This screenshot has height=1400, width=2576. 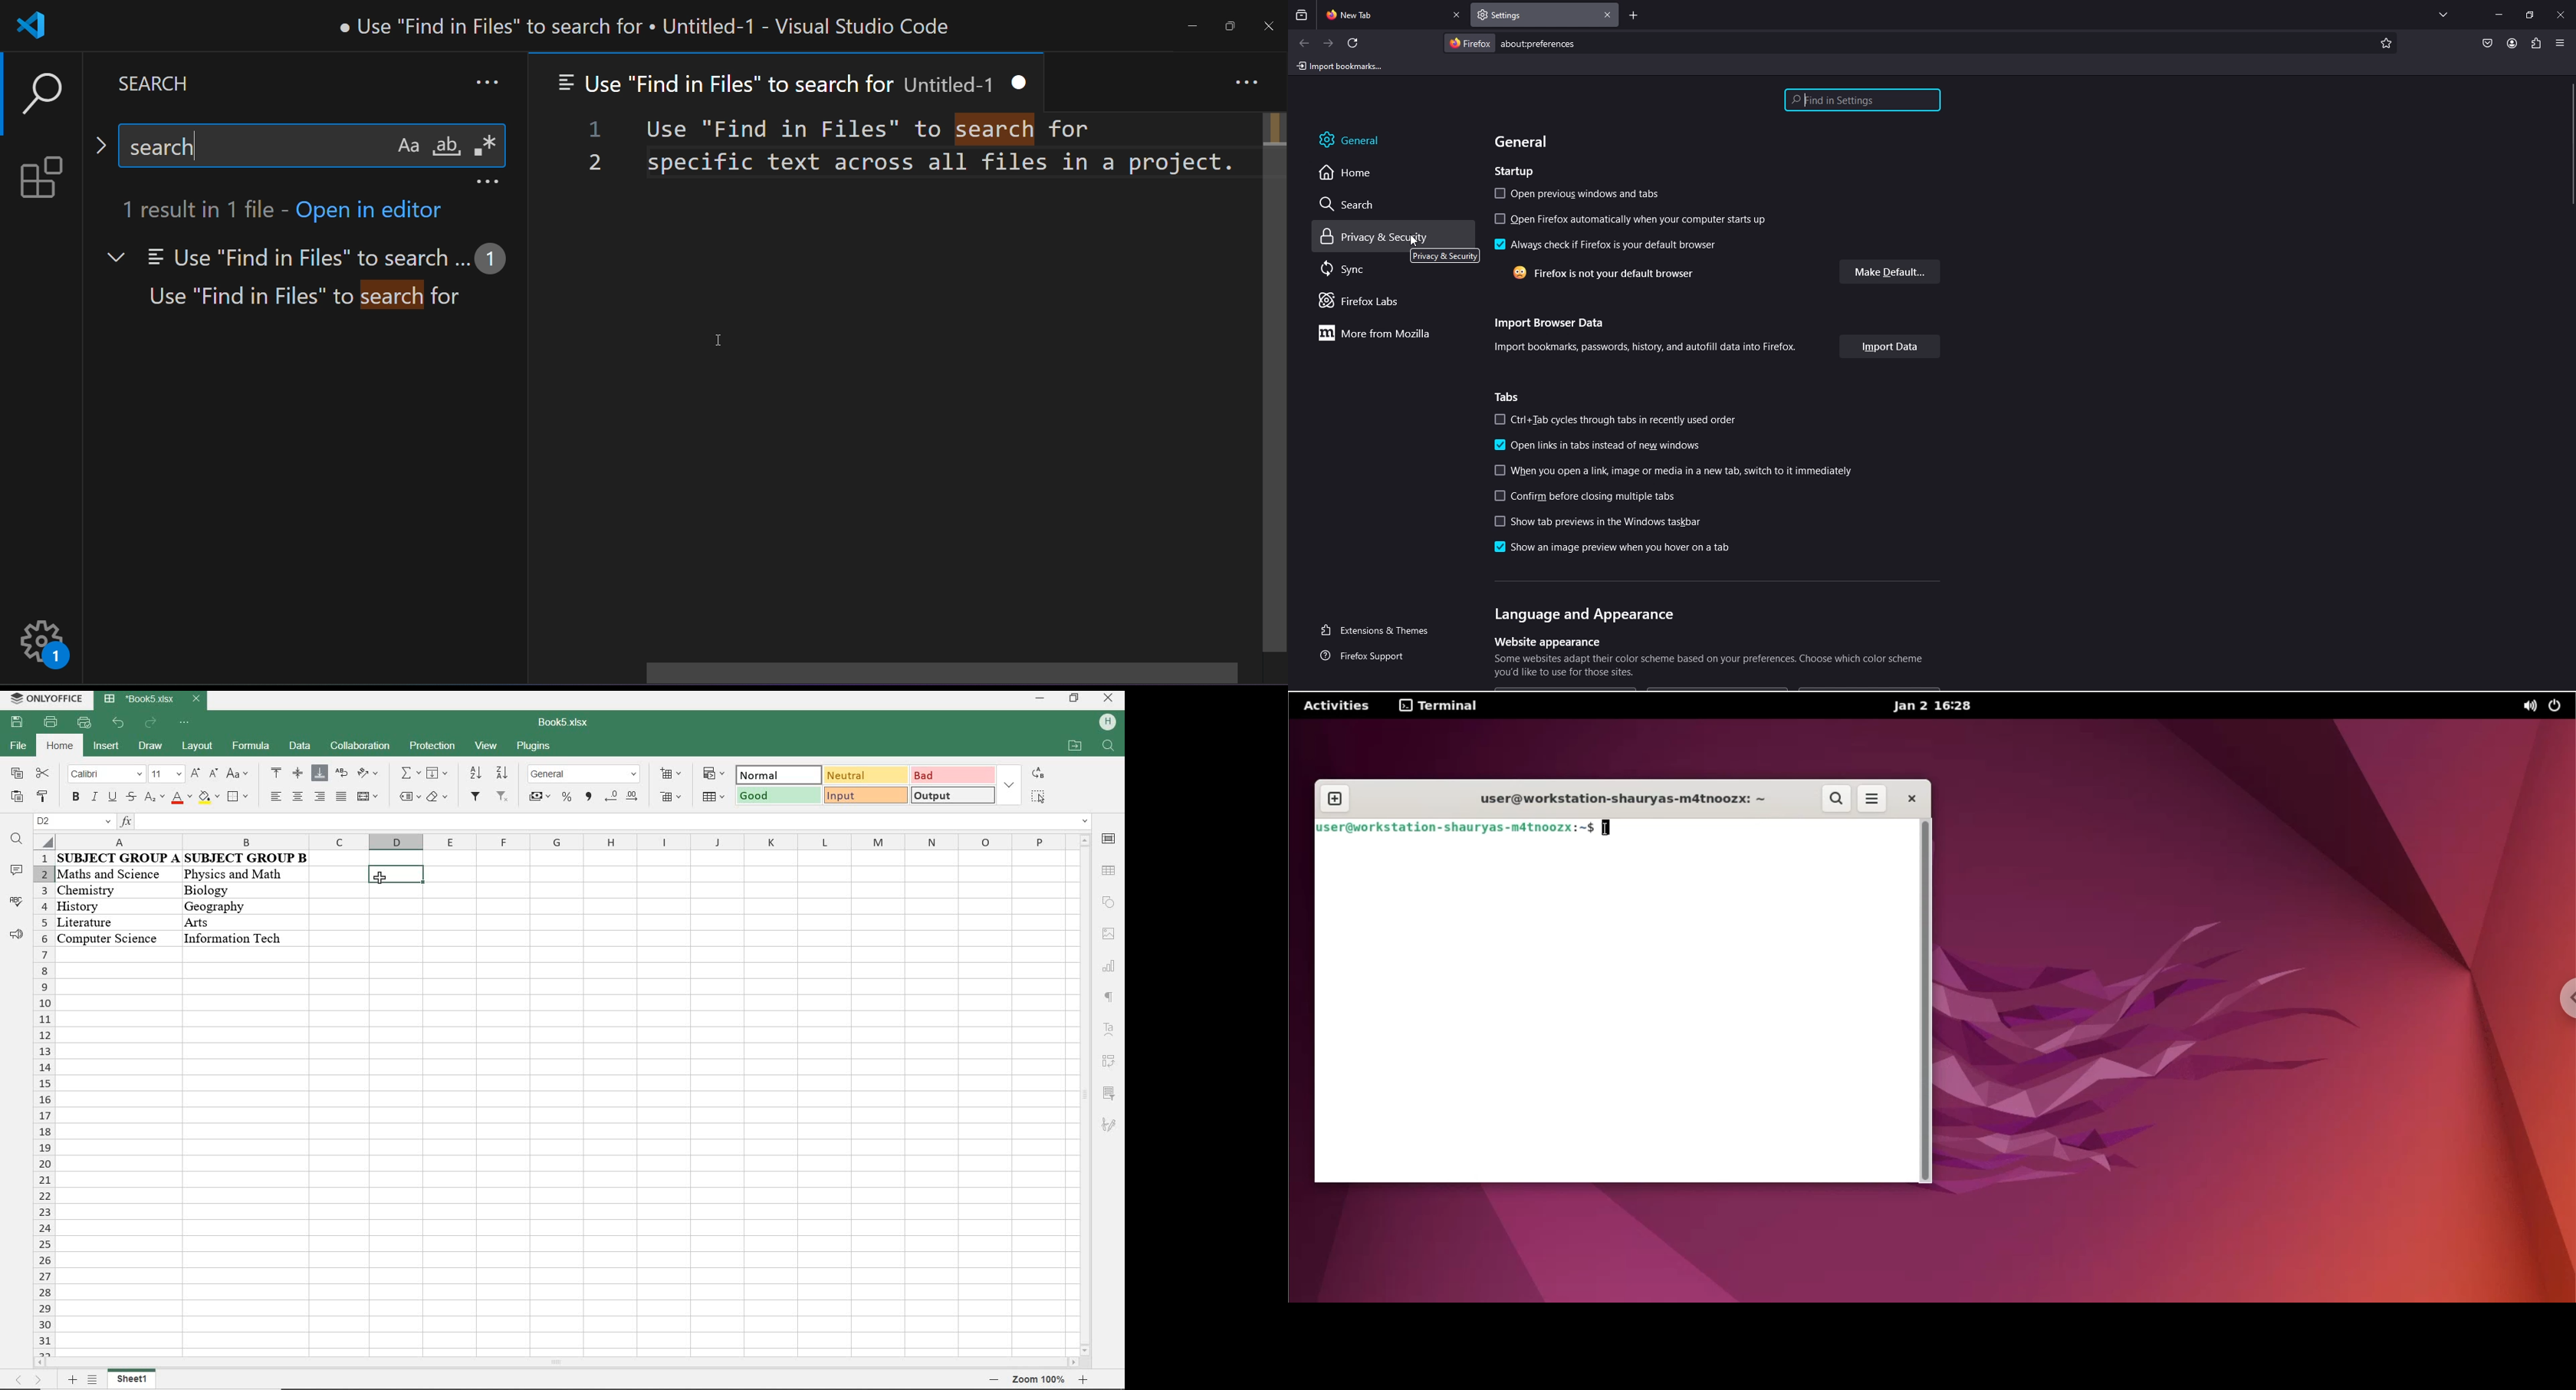 What do you see at coordinates (297, 796) in the screenshot?
I see `align center` at bounding box center [297, 796].